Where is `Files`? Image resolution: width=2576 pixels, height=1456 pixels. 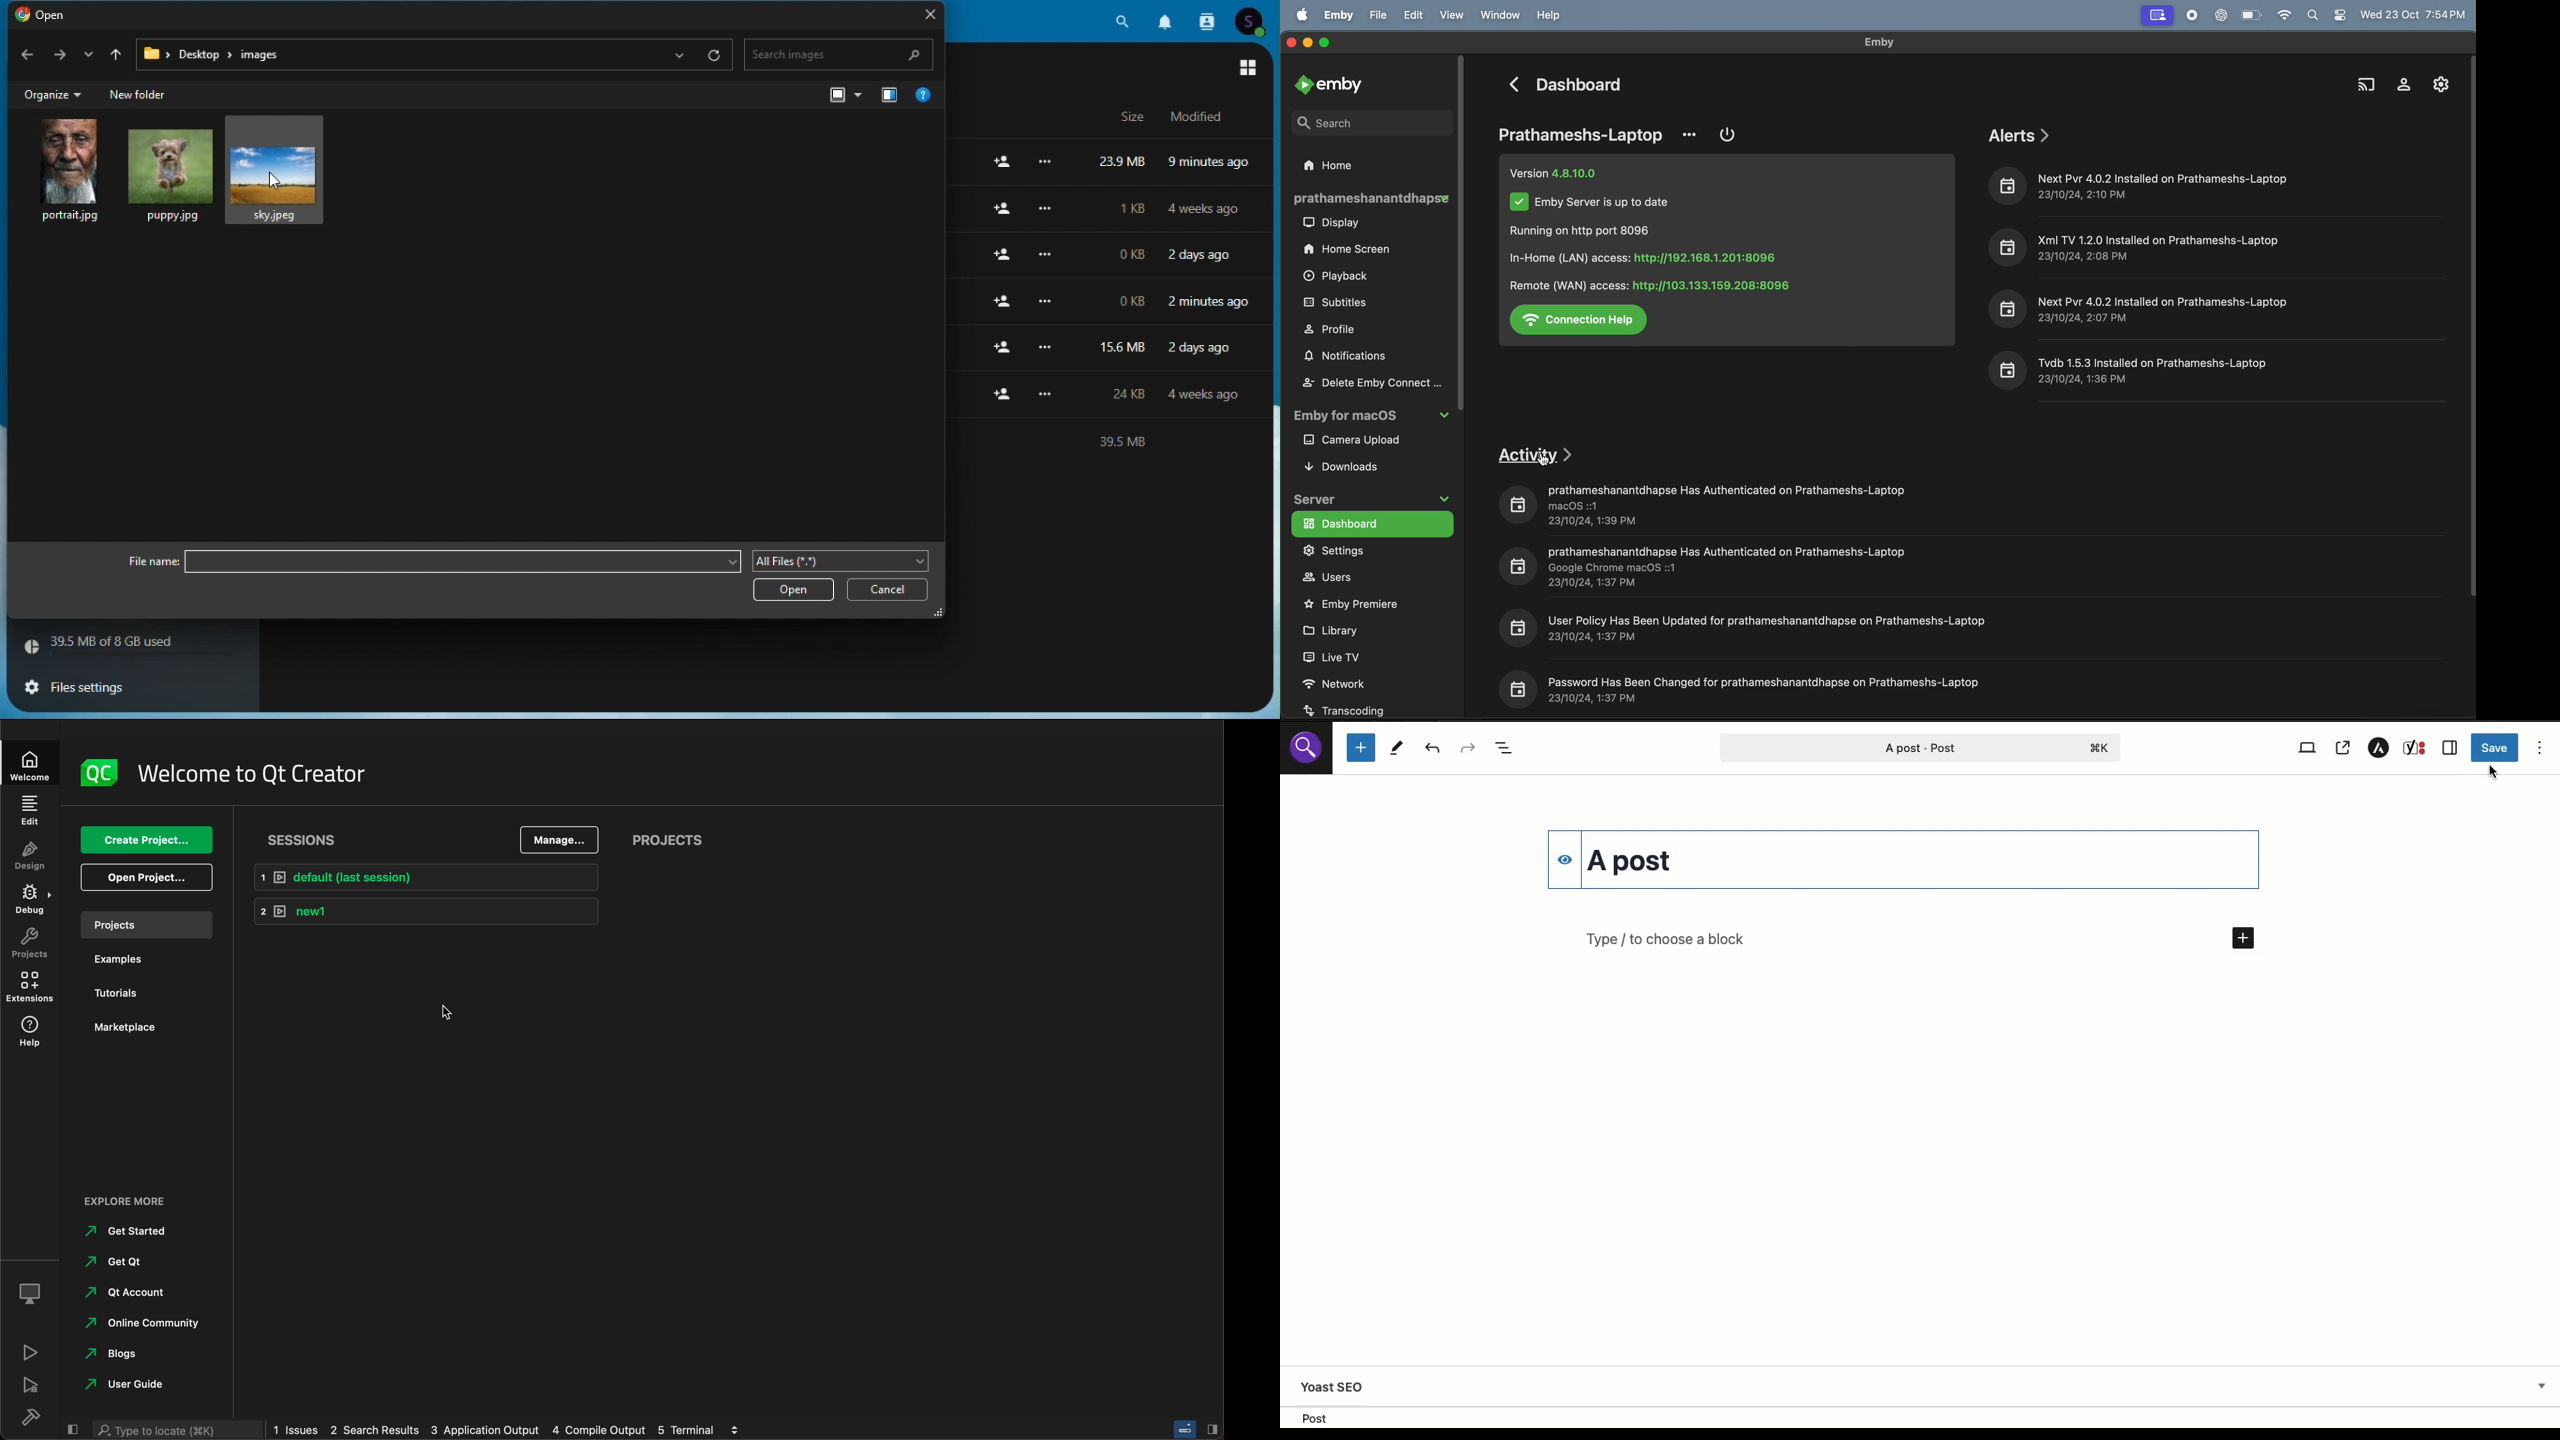 Files is located at coordinates (1112, 208).